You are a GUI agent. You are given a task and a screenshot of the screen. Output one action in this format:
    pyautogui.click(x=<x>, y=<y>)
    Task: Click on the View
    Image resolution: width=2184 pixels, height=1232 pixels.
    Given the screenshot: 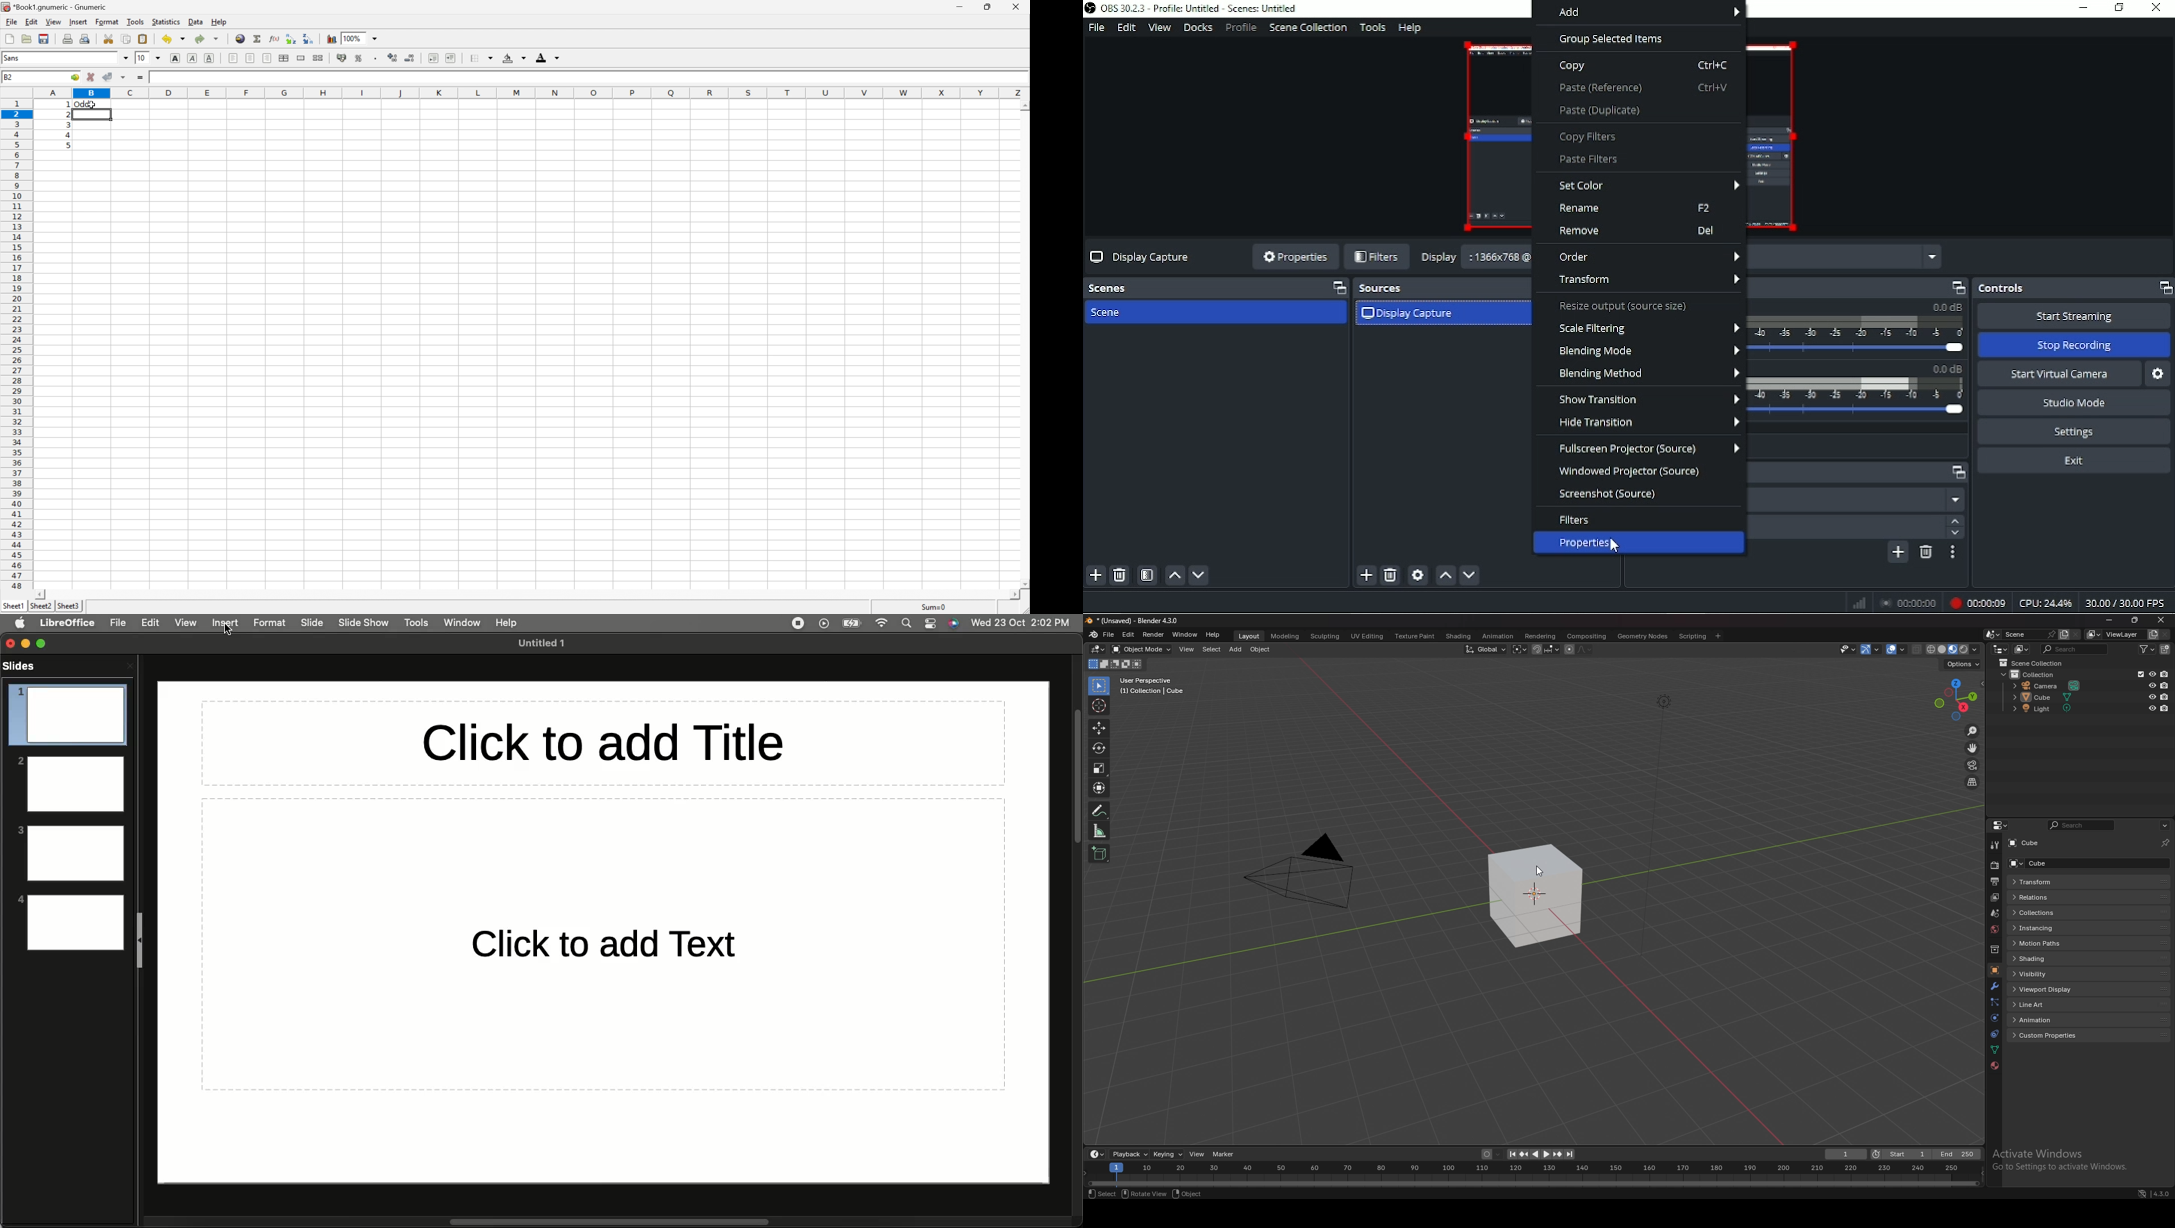 What is the action you would take?
    pyautogui.click(x=1159, y=27)
    